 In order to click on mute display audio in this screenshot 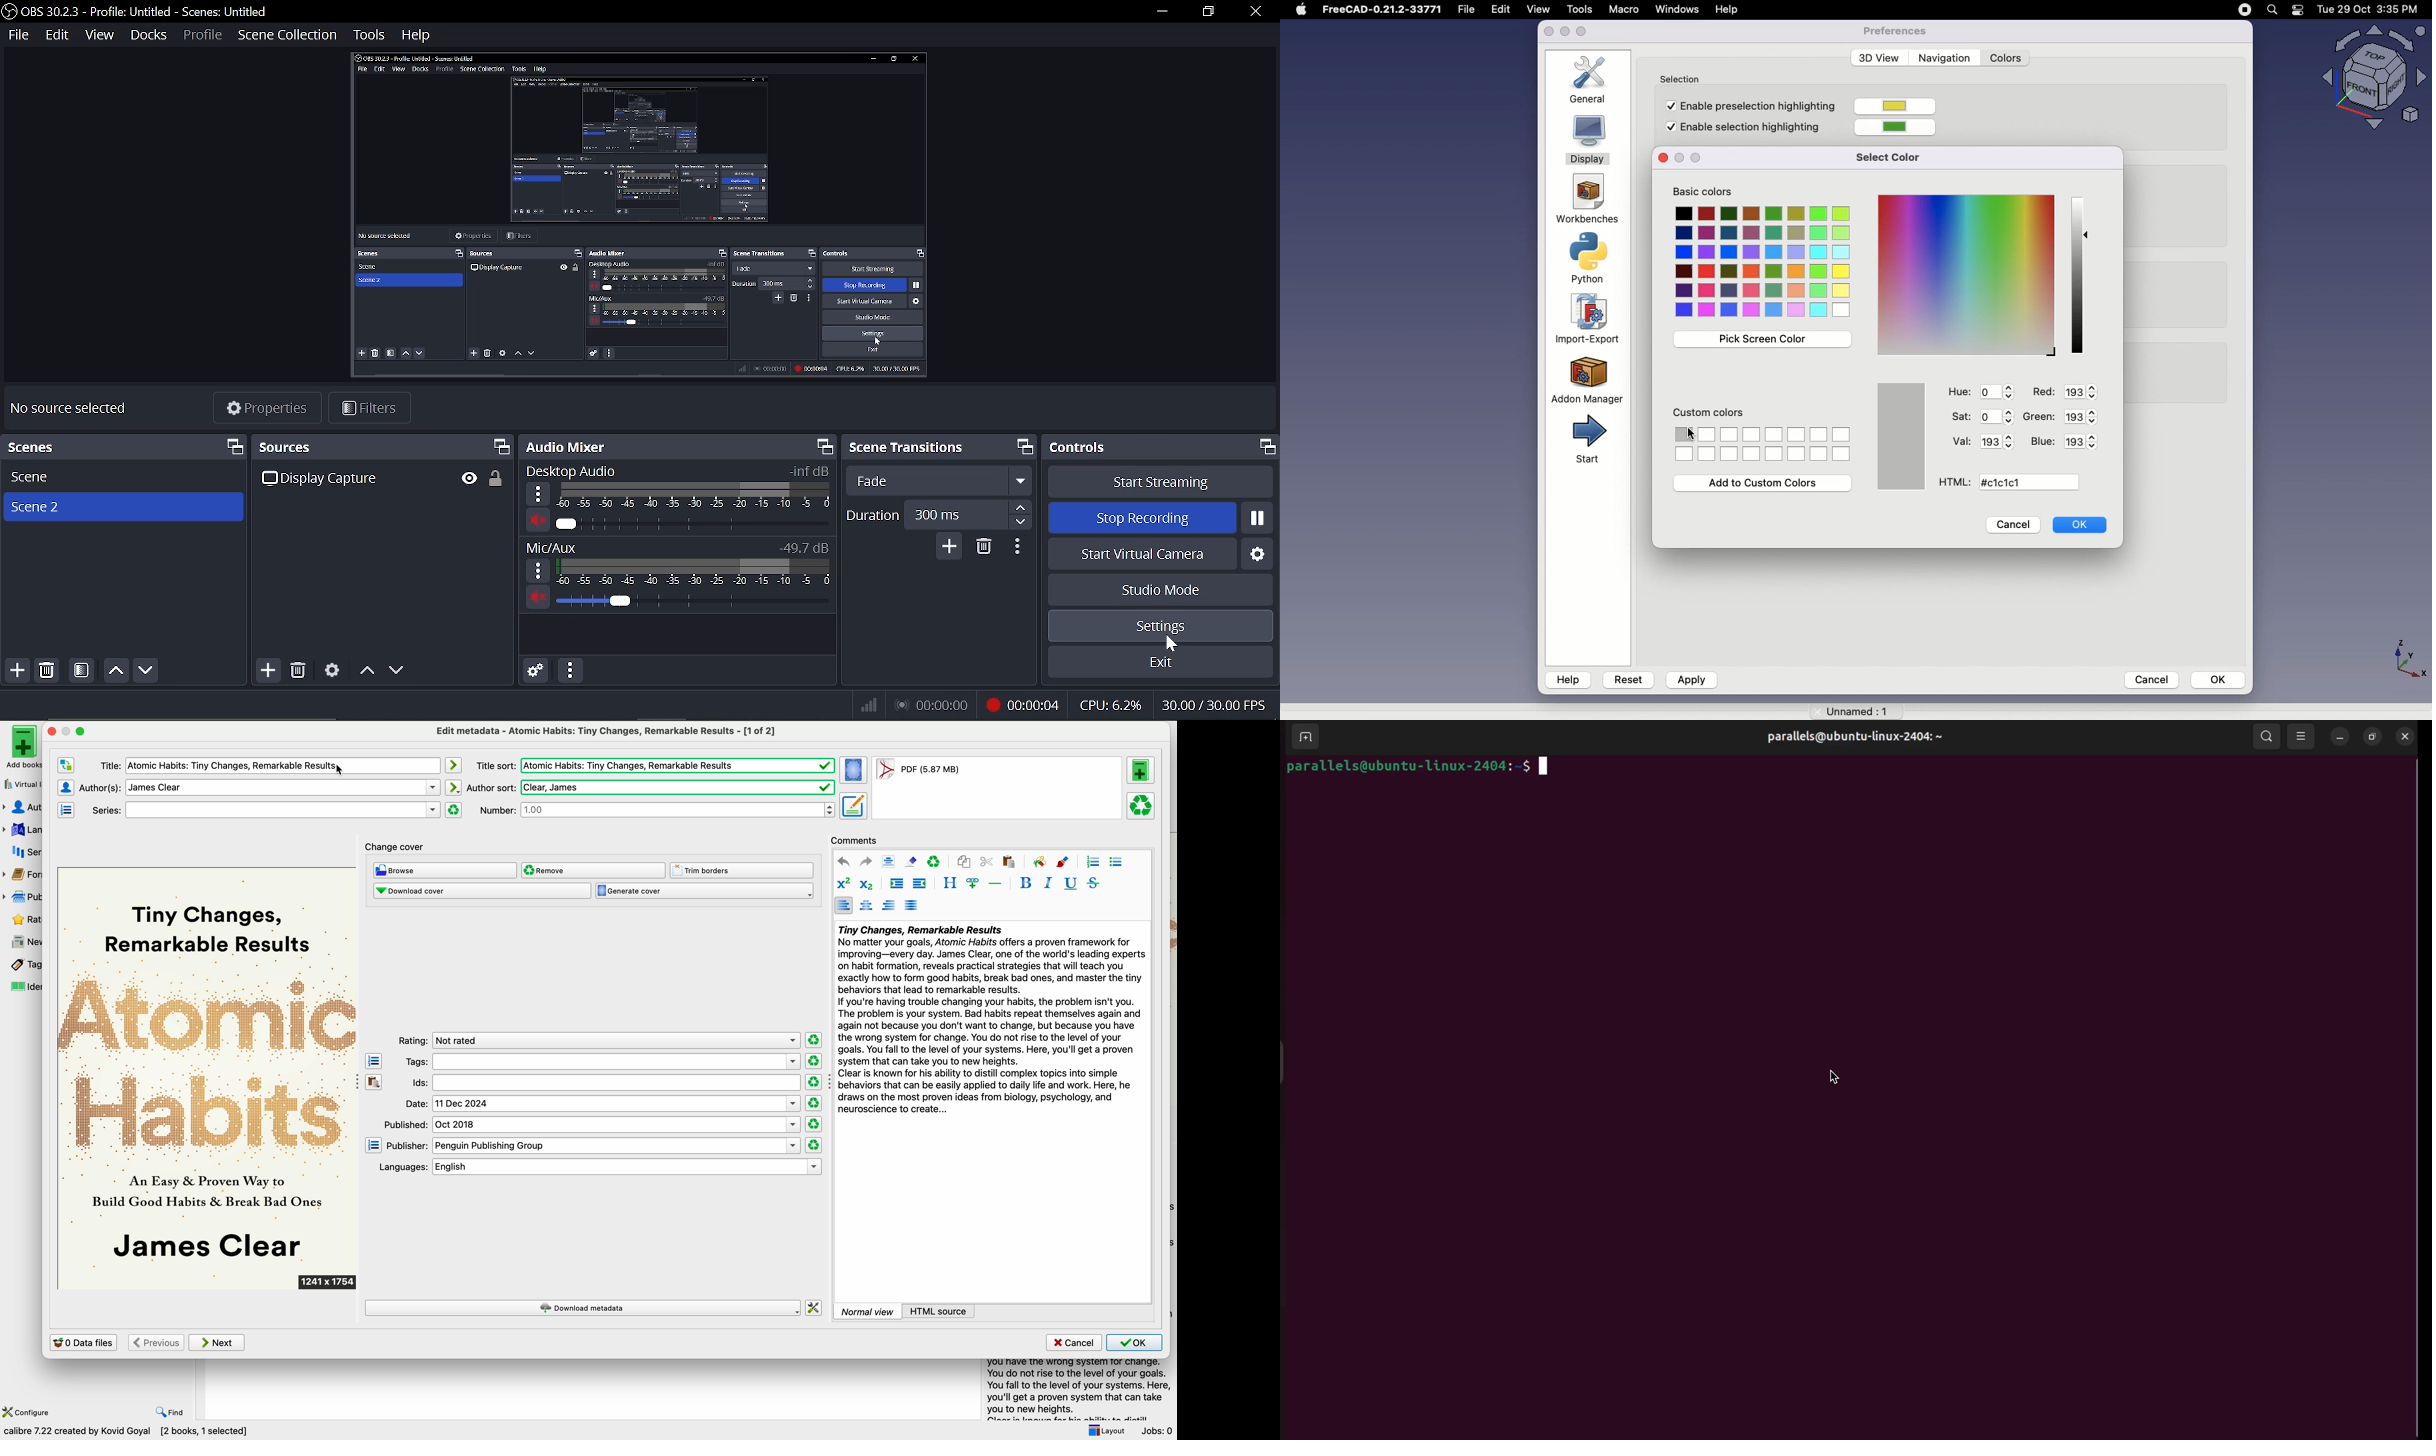, I will do `click(537, 520)`.